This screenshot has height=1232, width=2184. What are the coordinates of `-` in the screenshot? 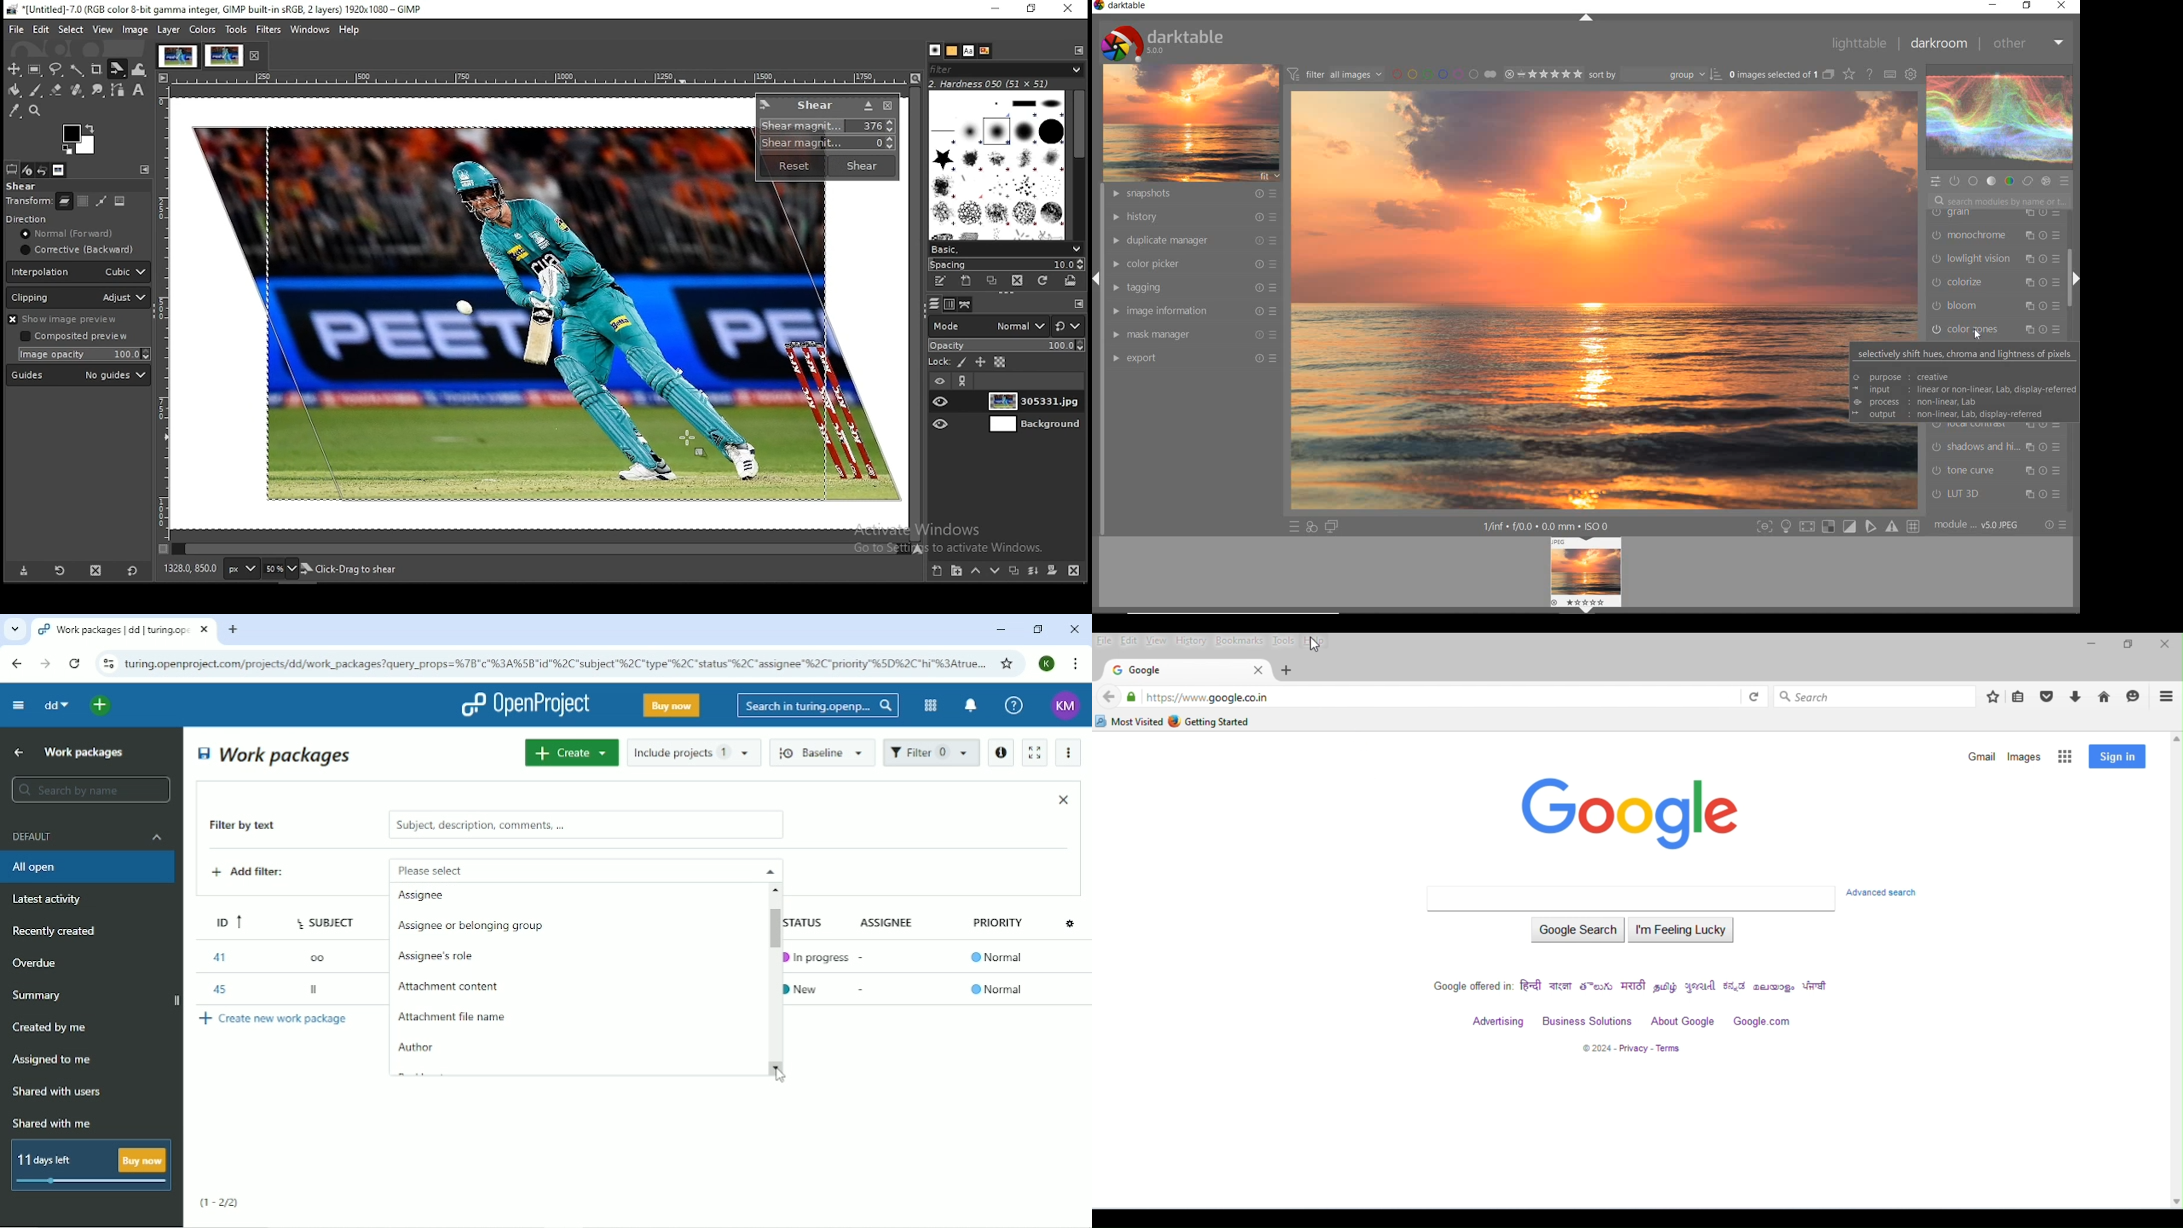 It's located at (863, 989).